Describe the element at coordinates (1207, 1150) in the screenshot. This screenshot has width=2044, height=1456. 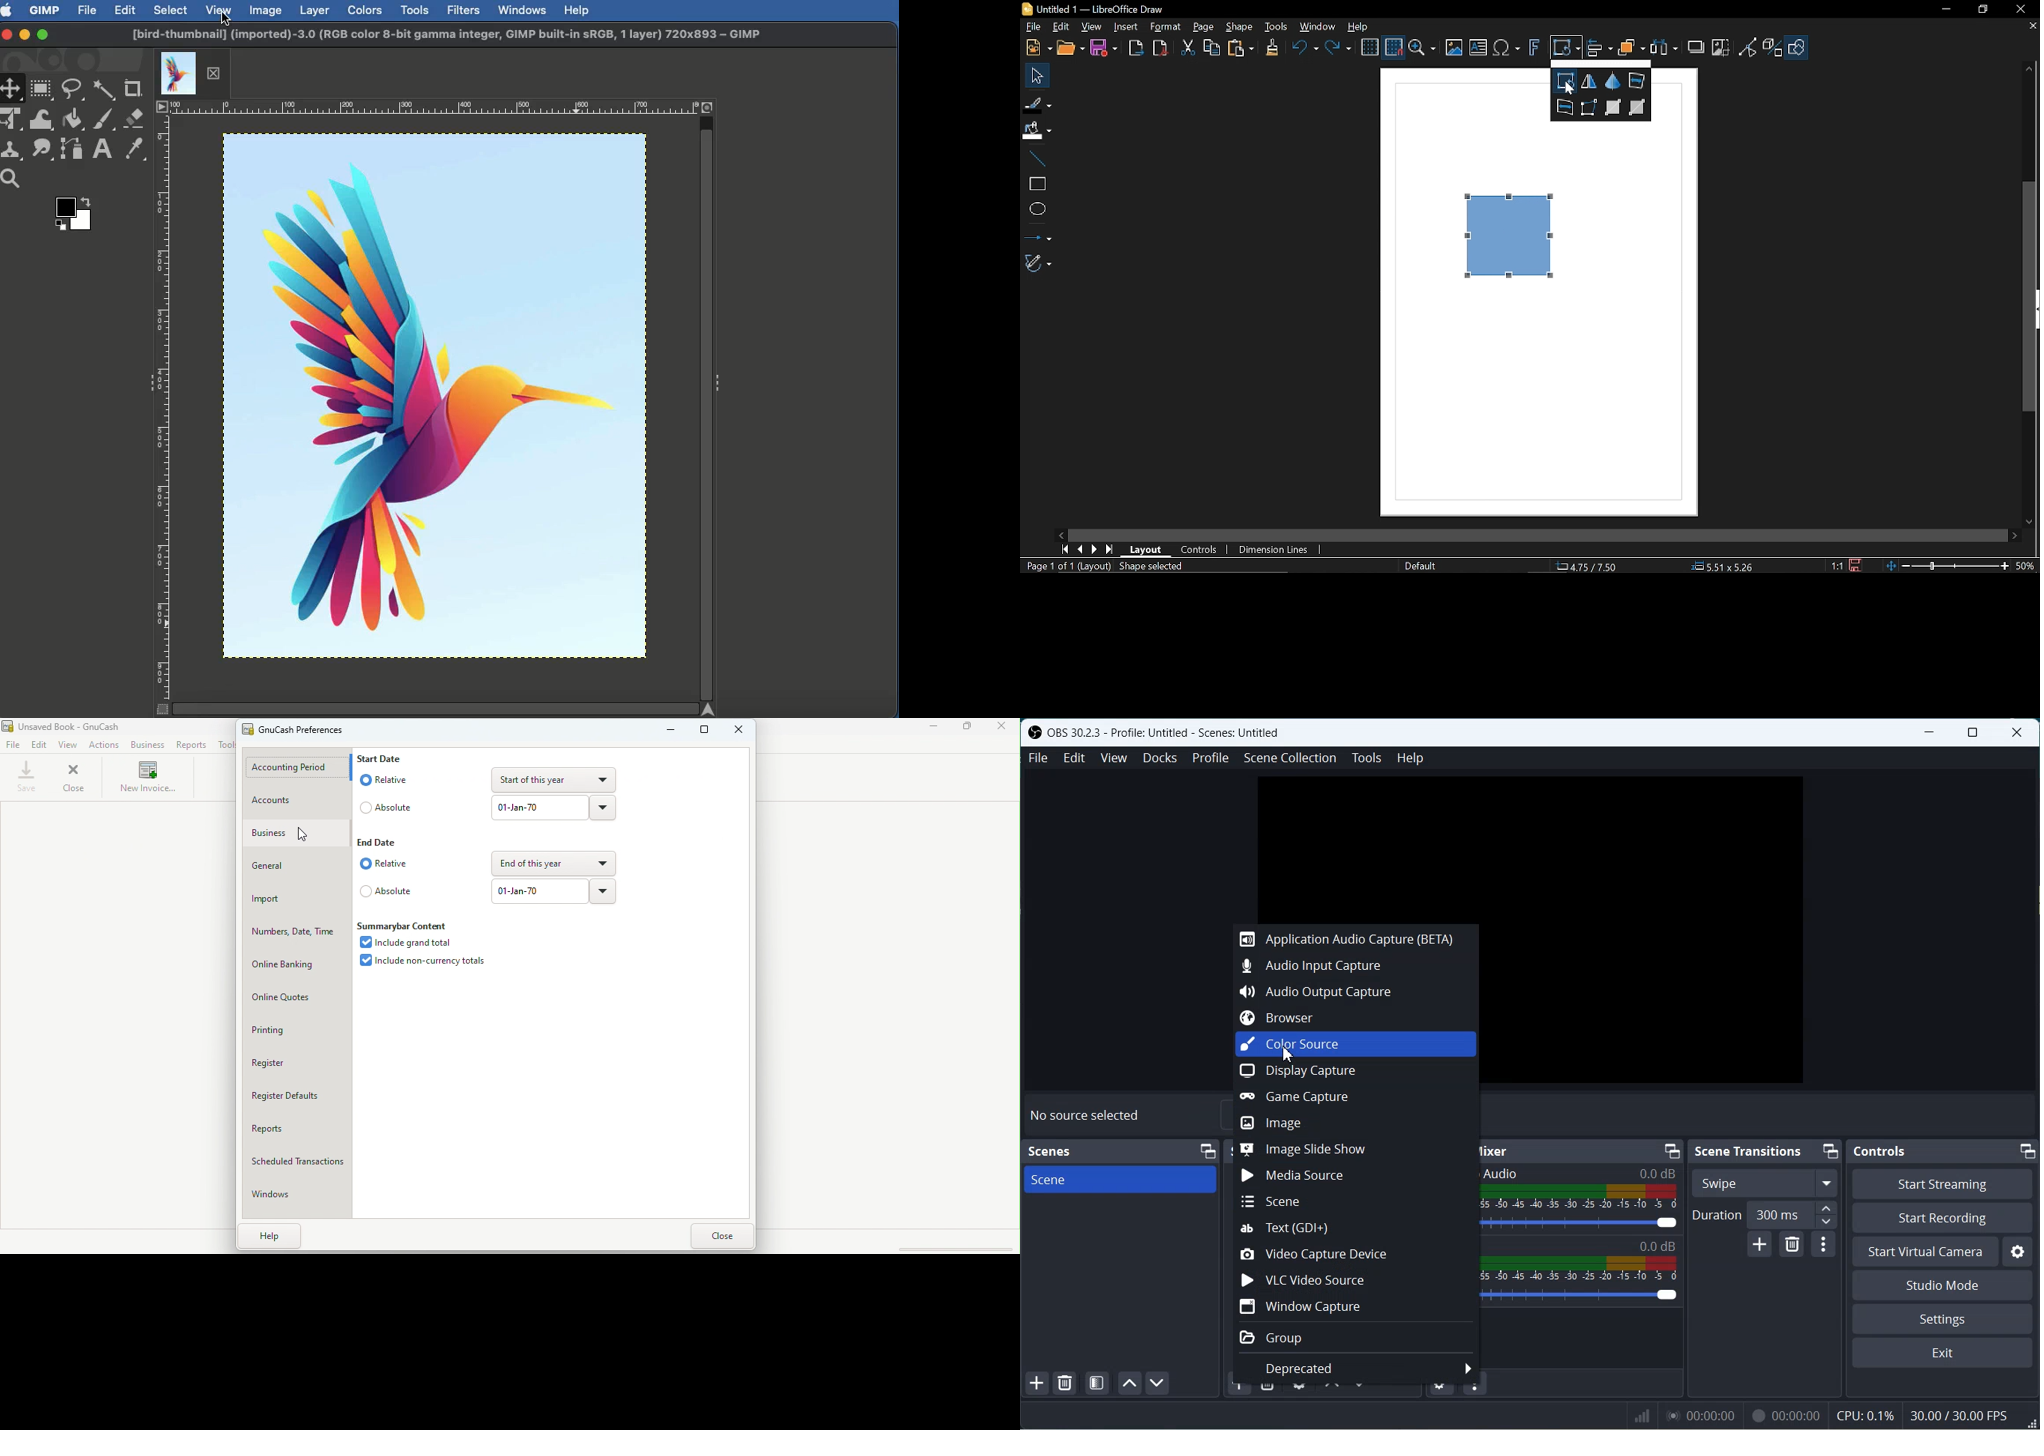
I see `Minimize` at that location.